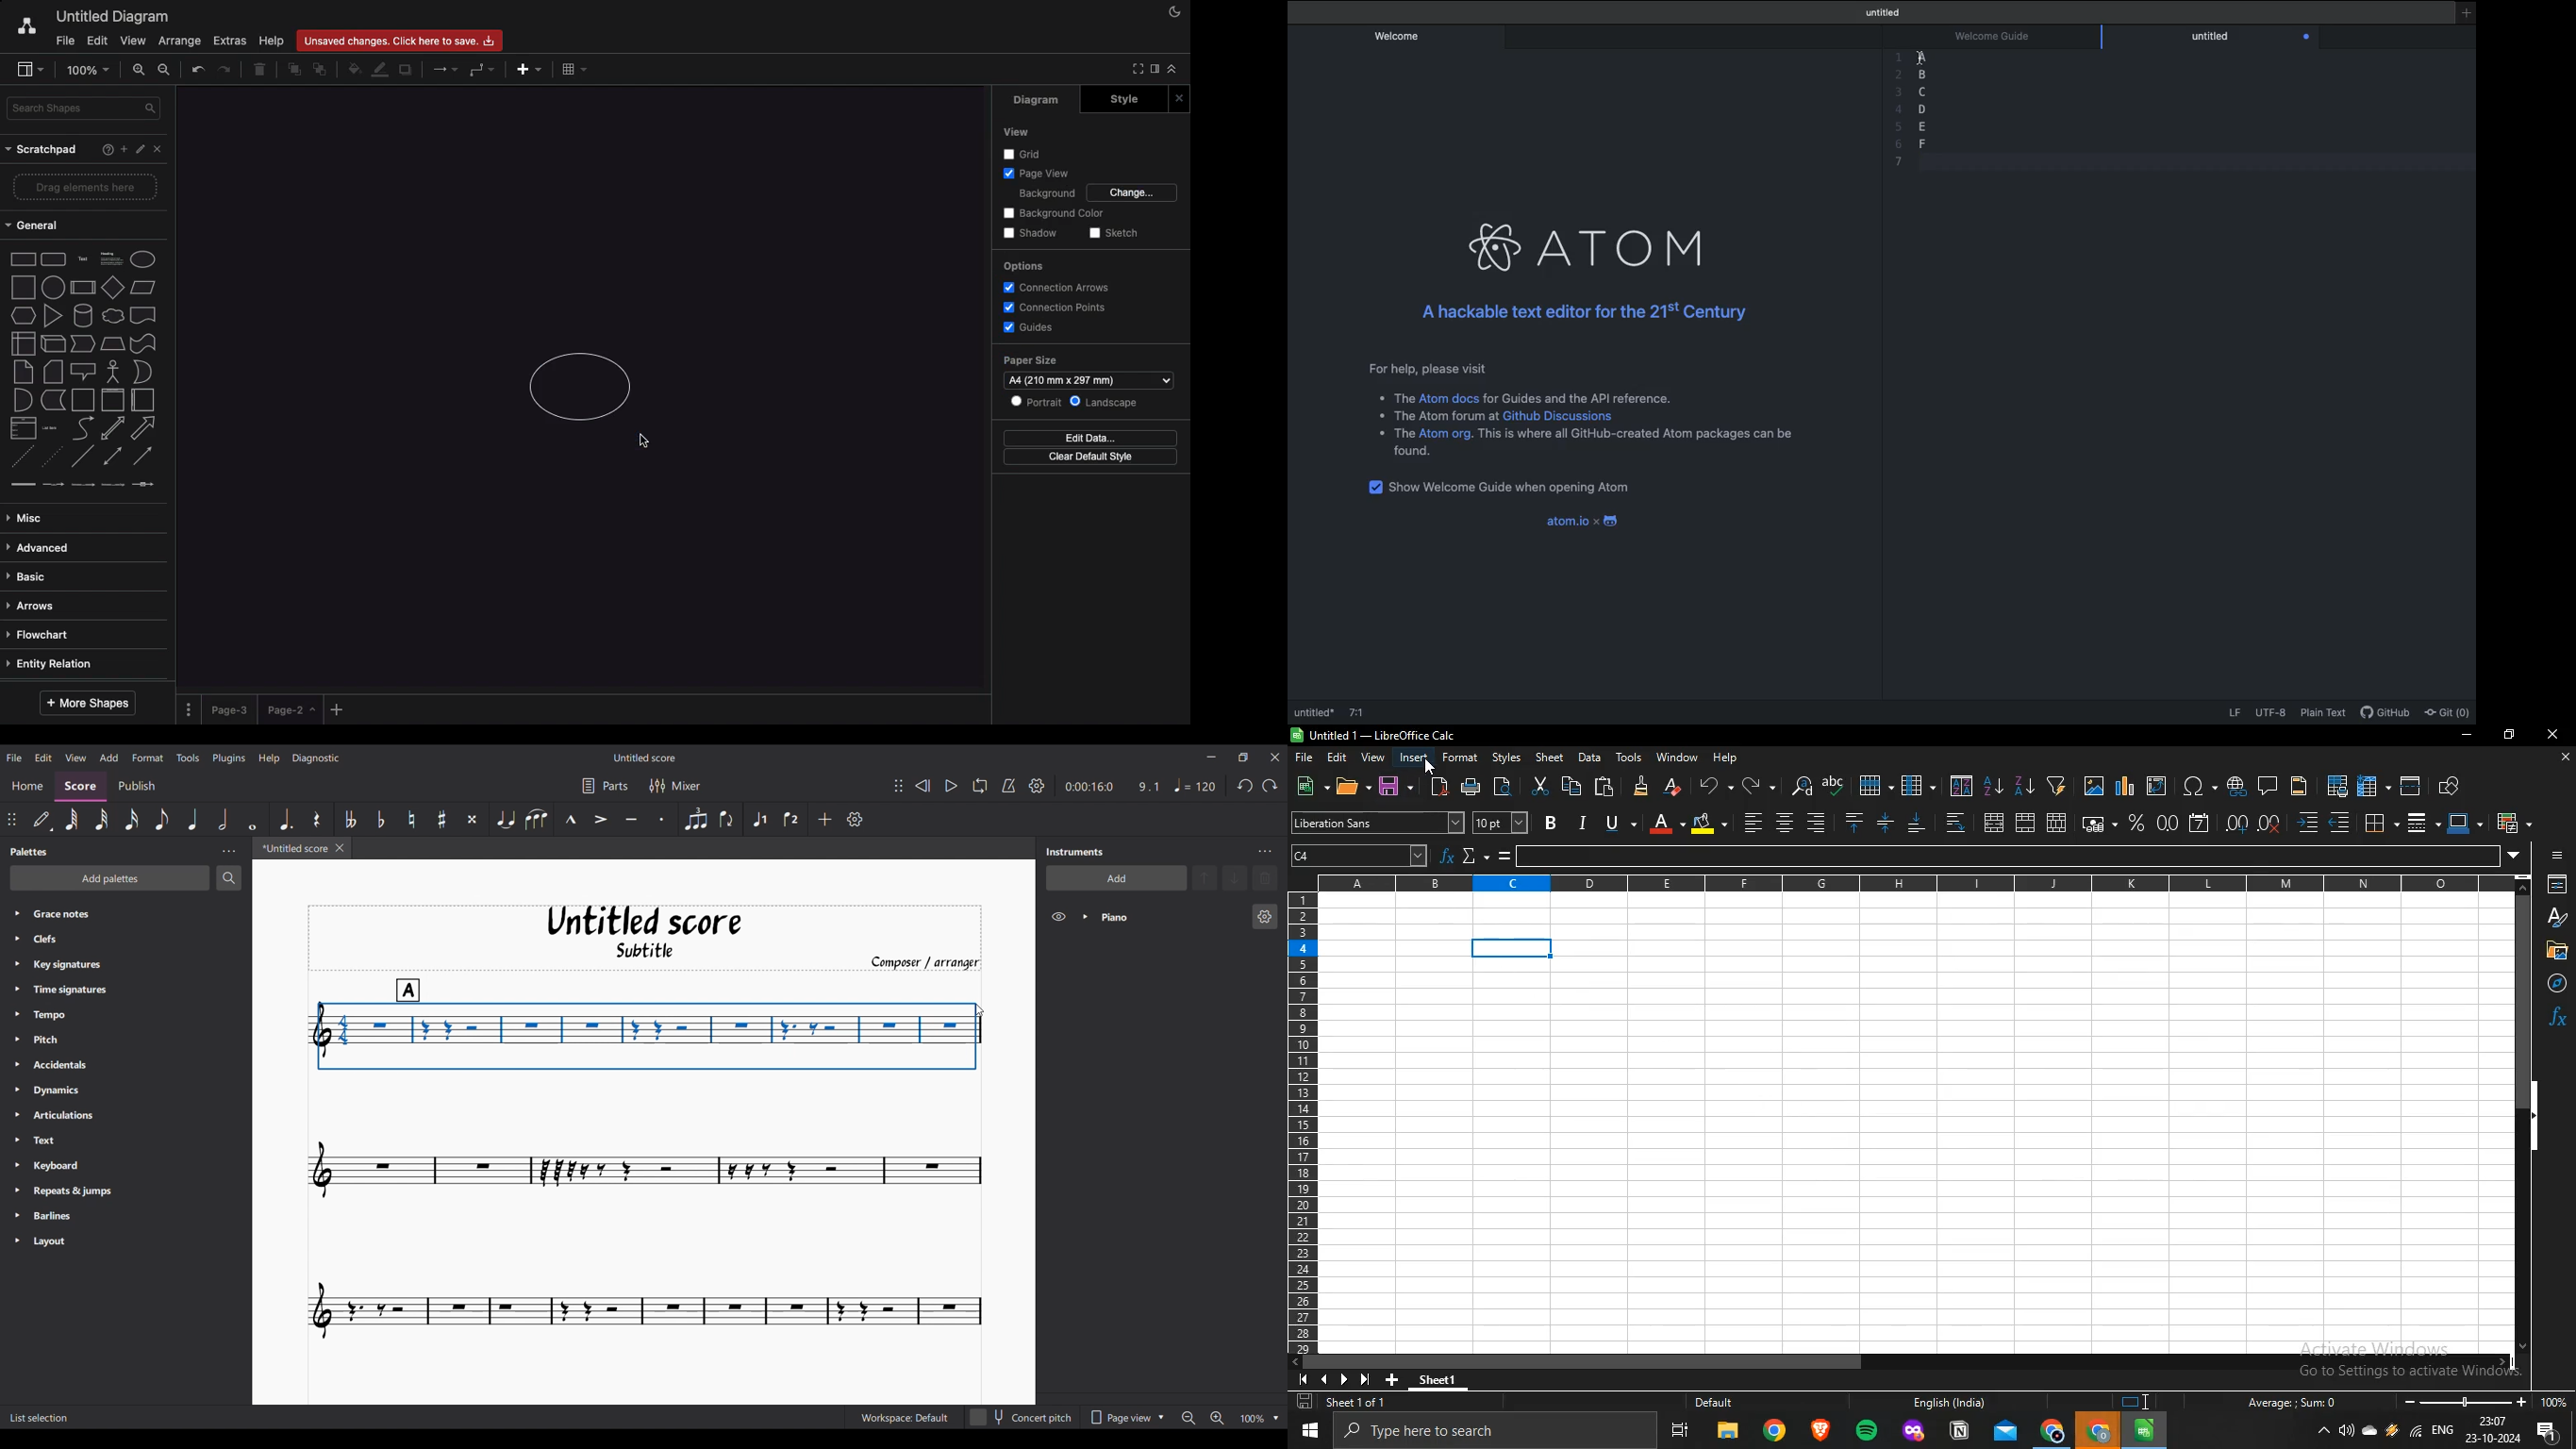  Describe the element at coordinates (29, 577) in the screenshot. I see `Basic` at that location.